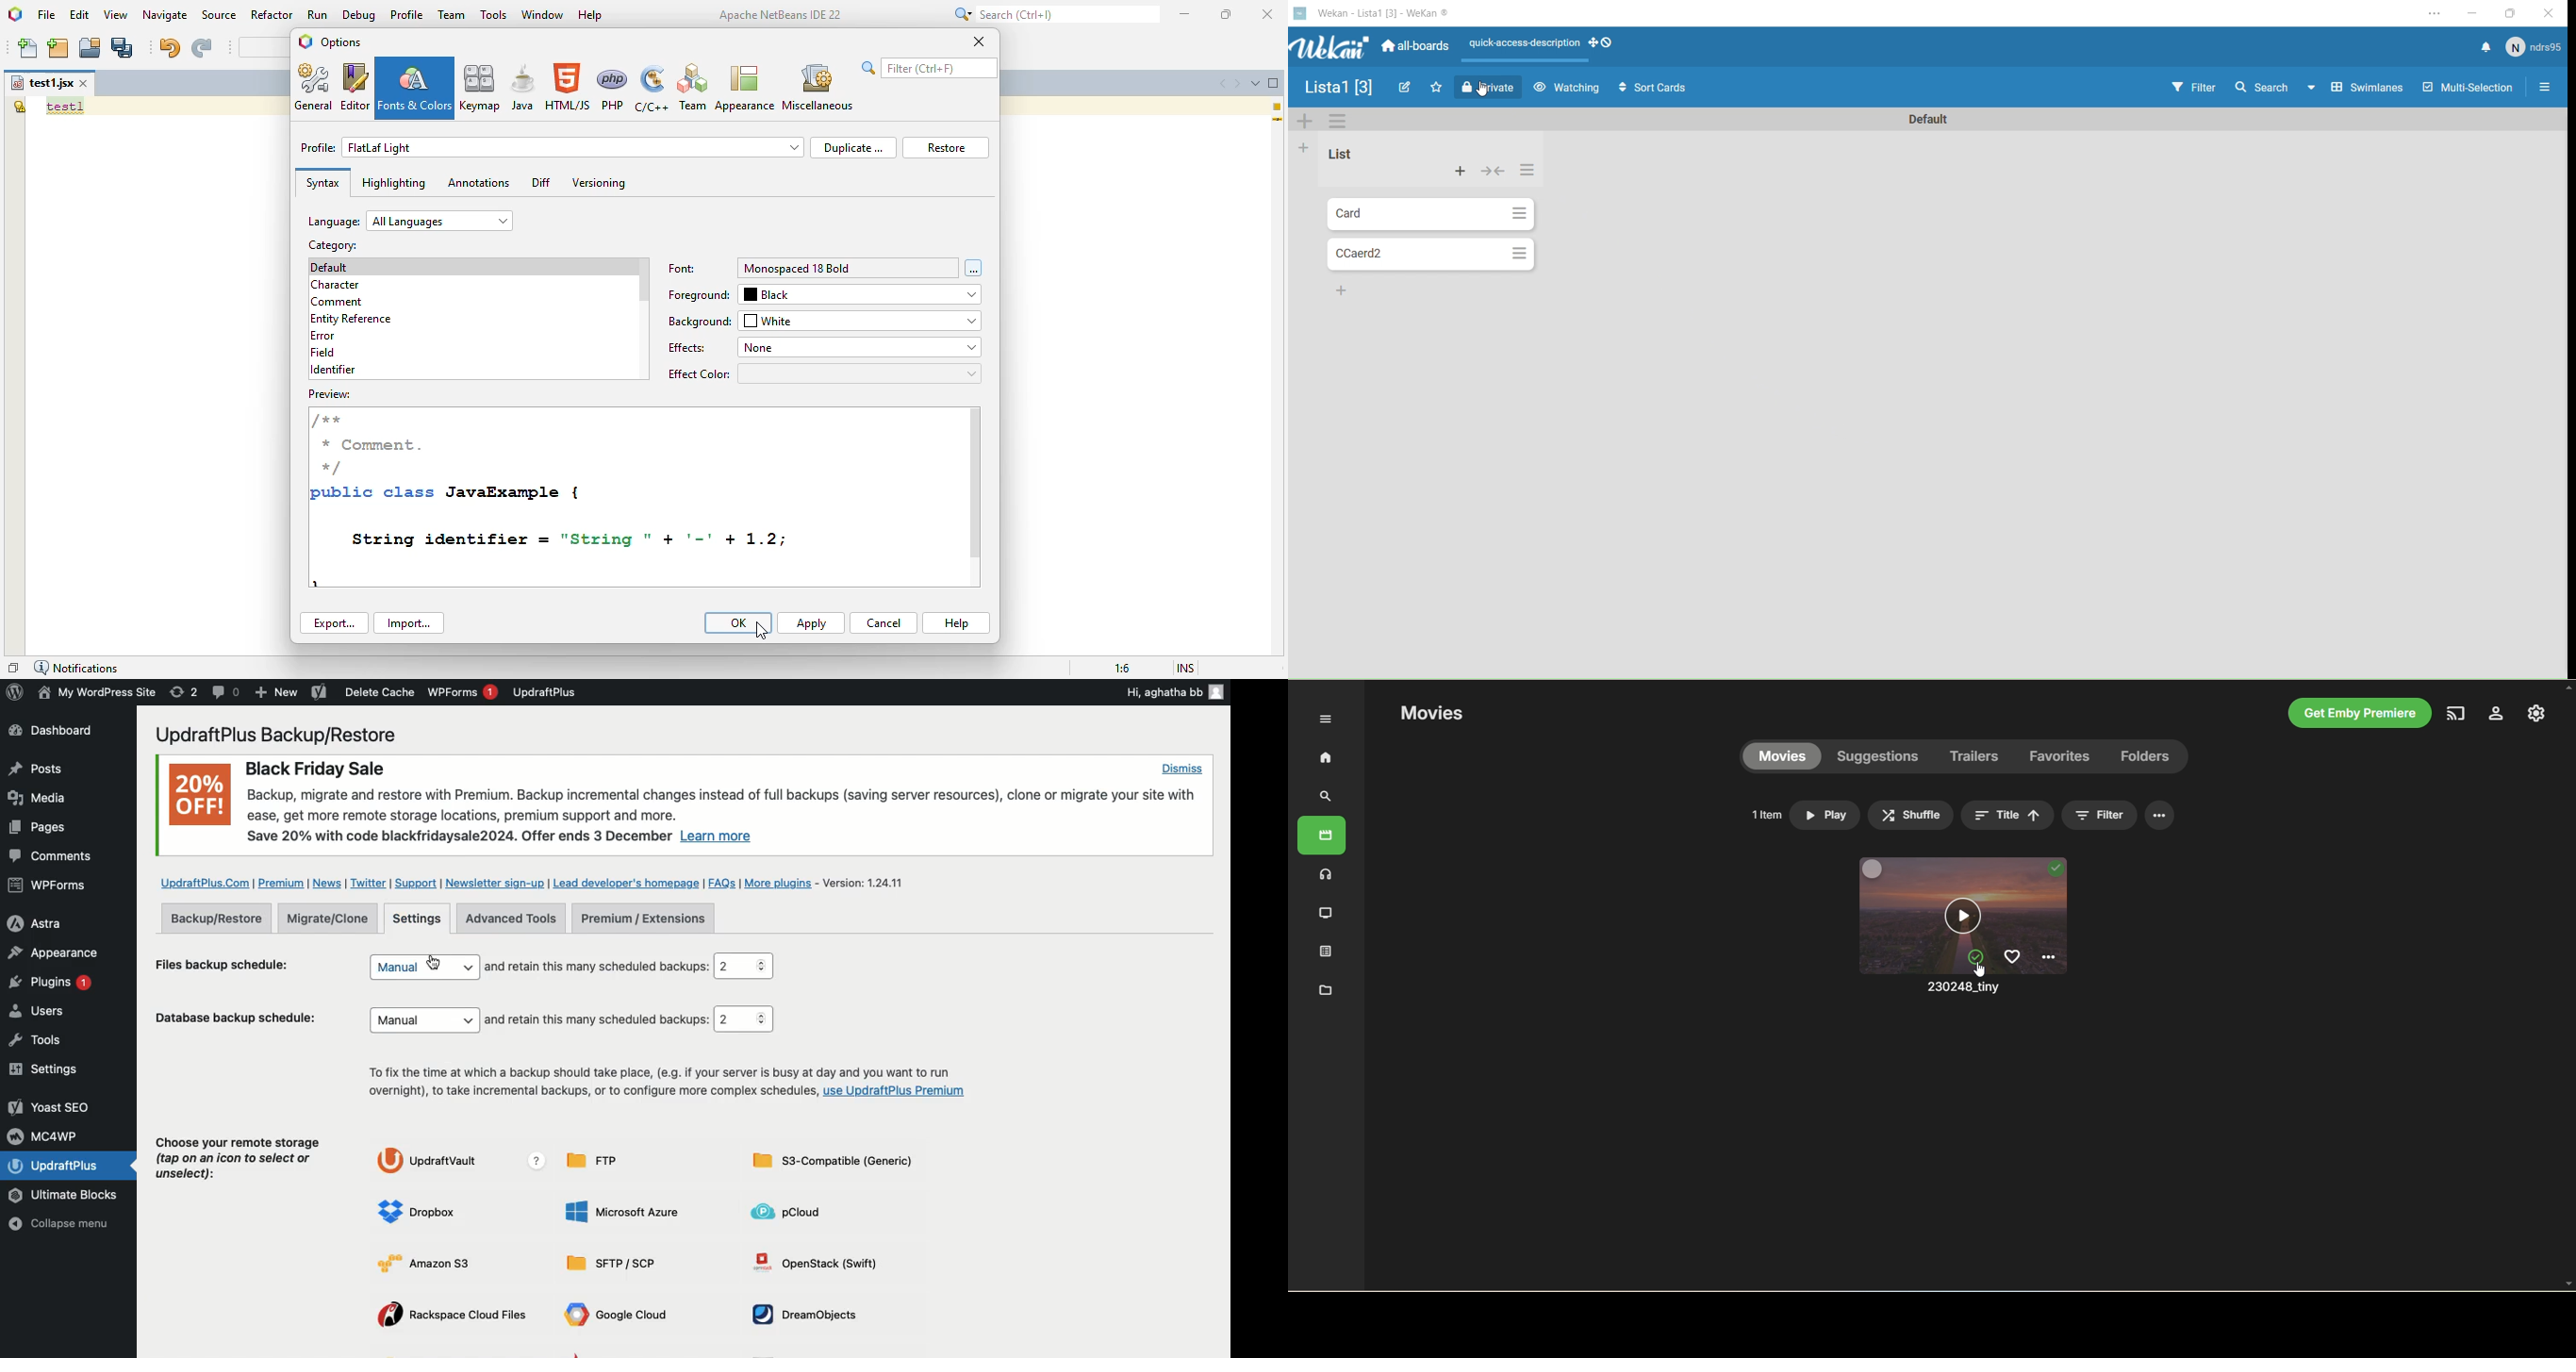 The width and height of the screenshot is (2576, 1372). I want to click on cursor, so click(1487, 93).